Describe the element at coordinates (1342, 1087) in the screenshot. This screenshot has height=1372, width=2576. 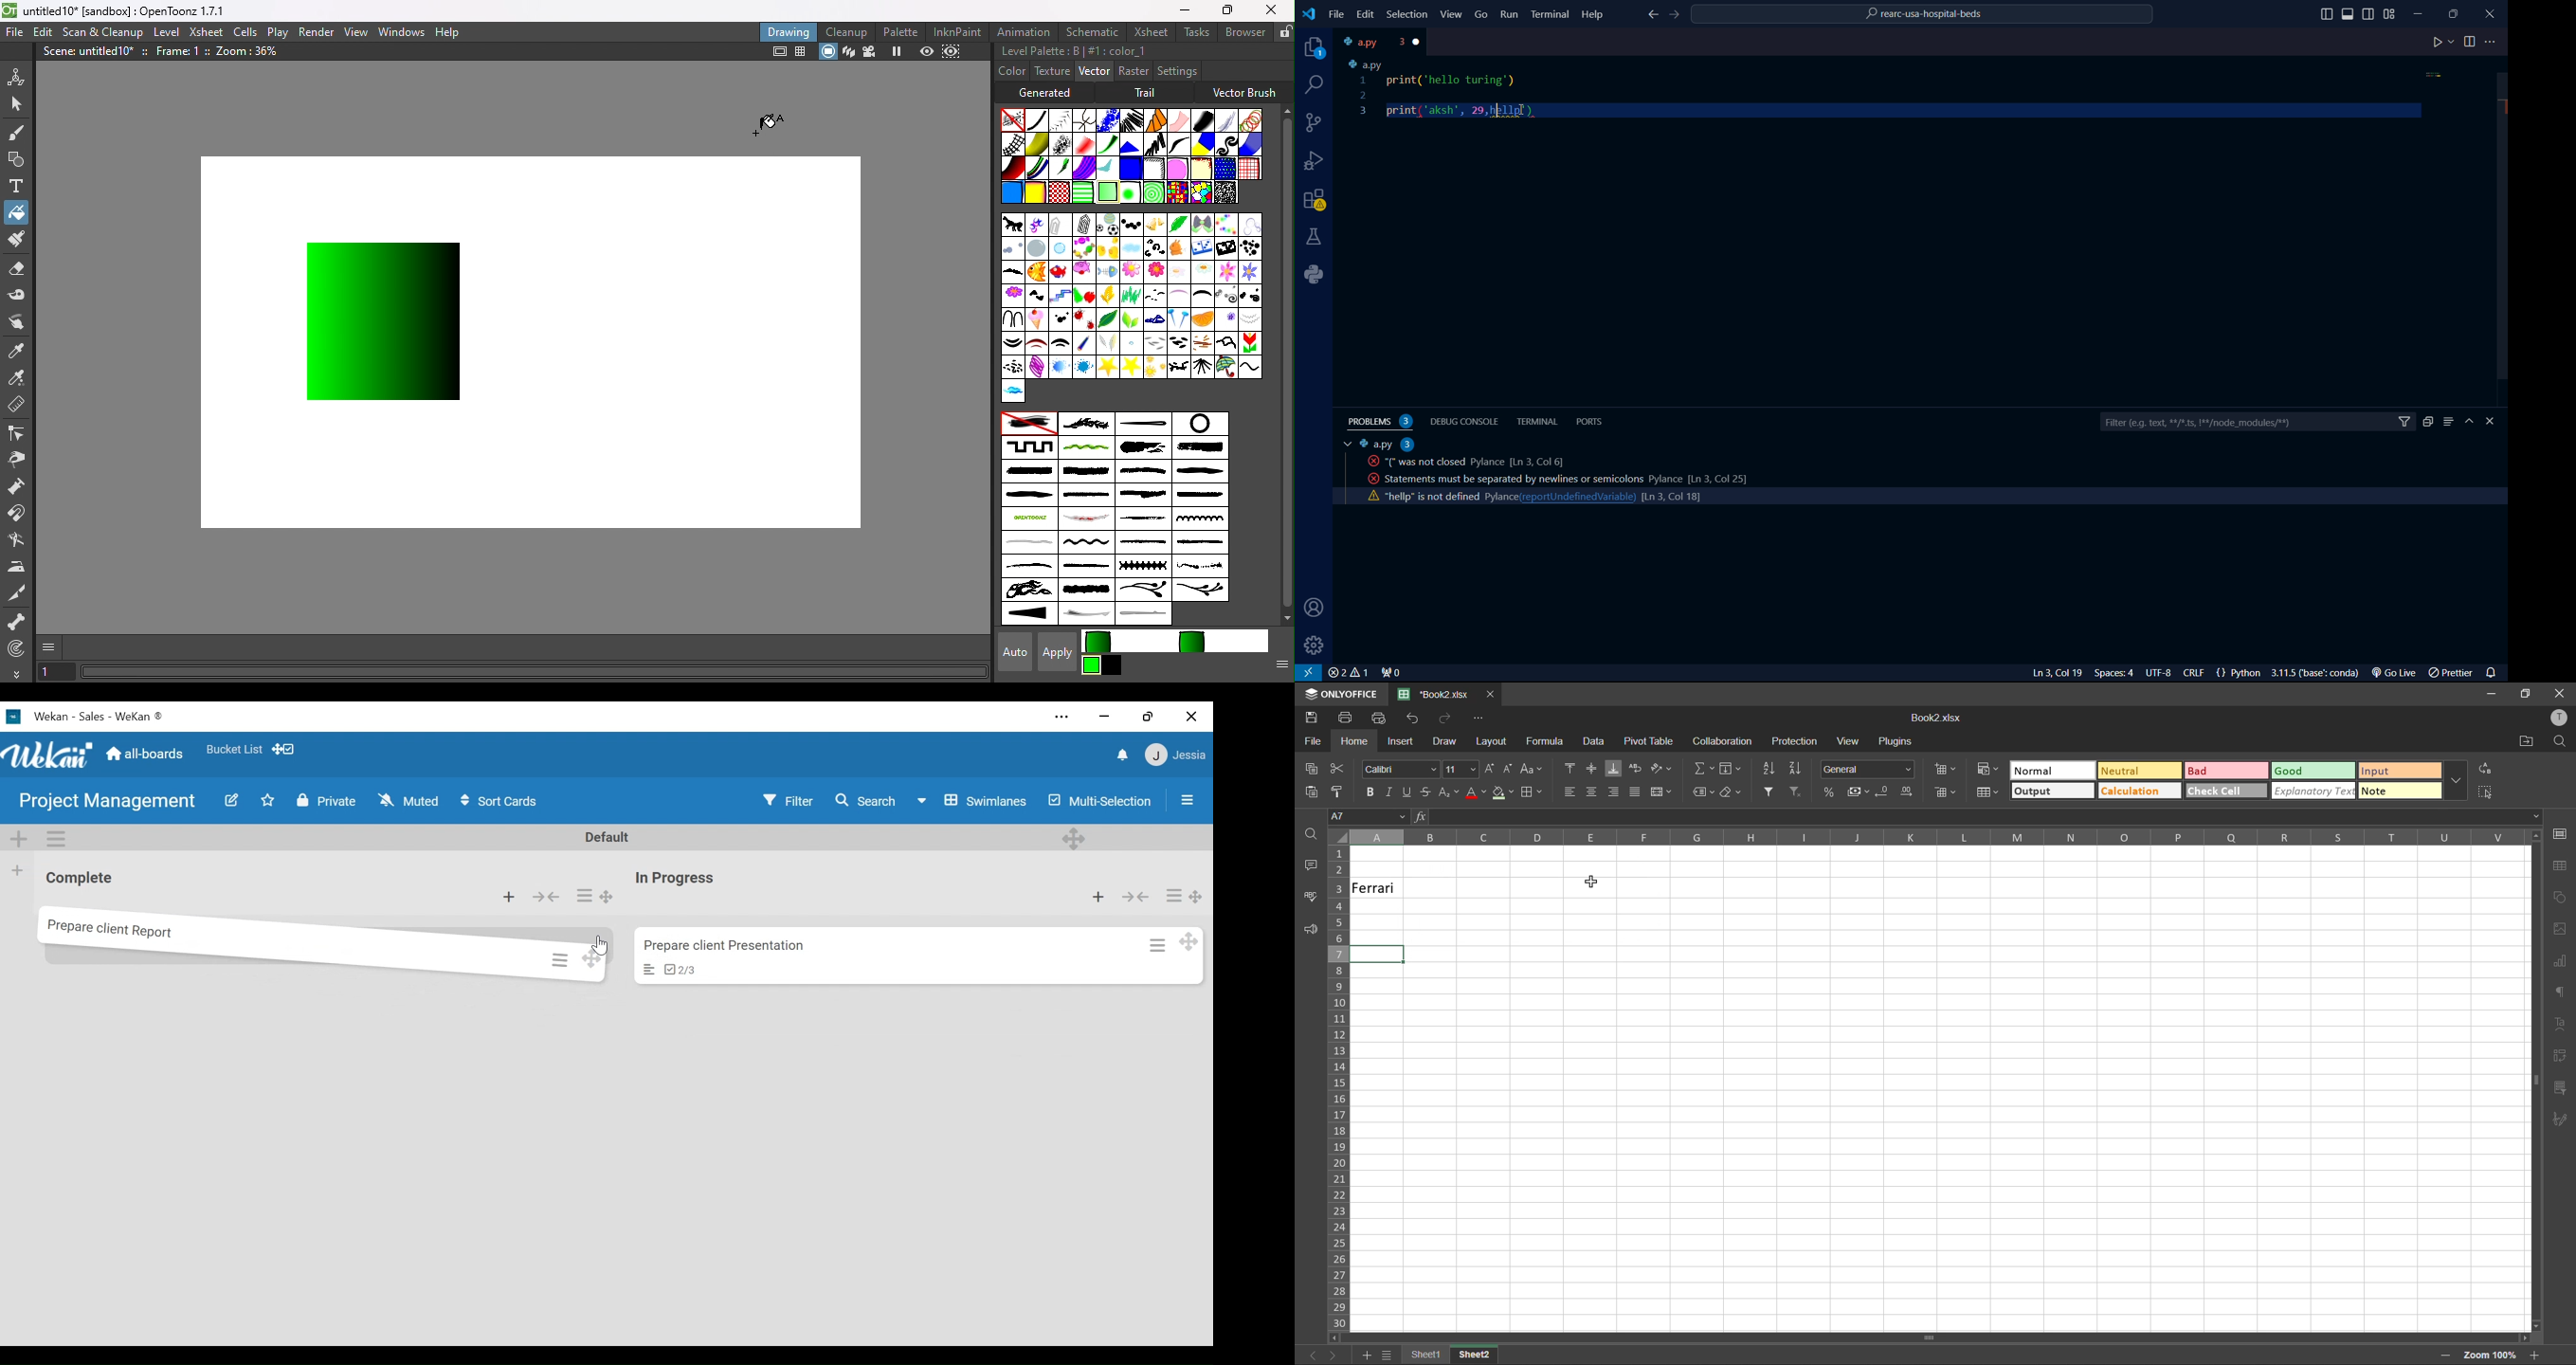
I see `row numbers` at that location.